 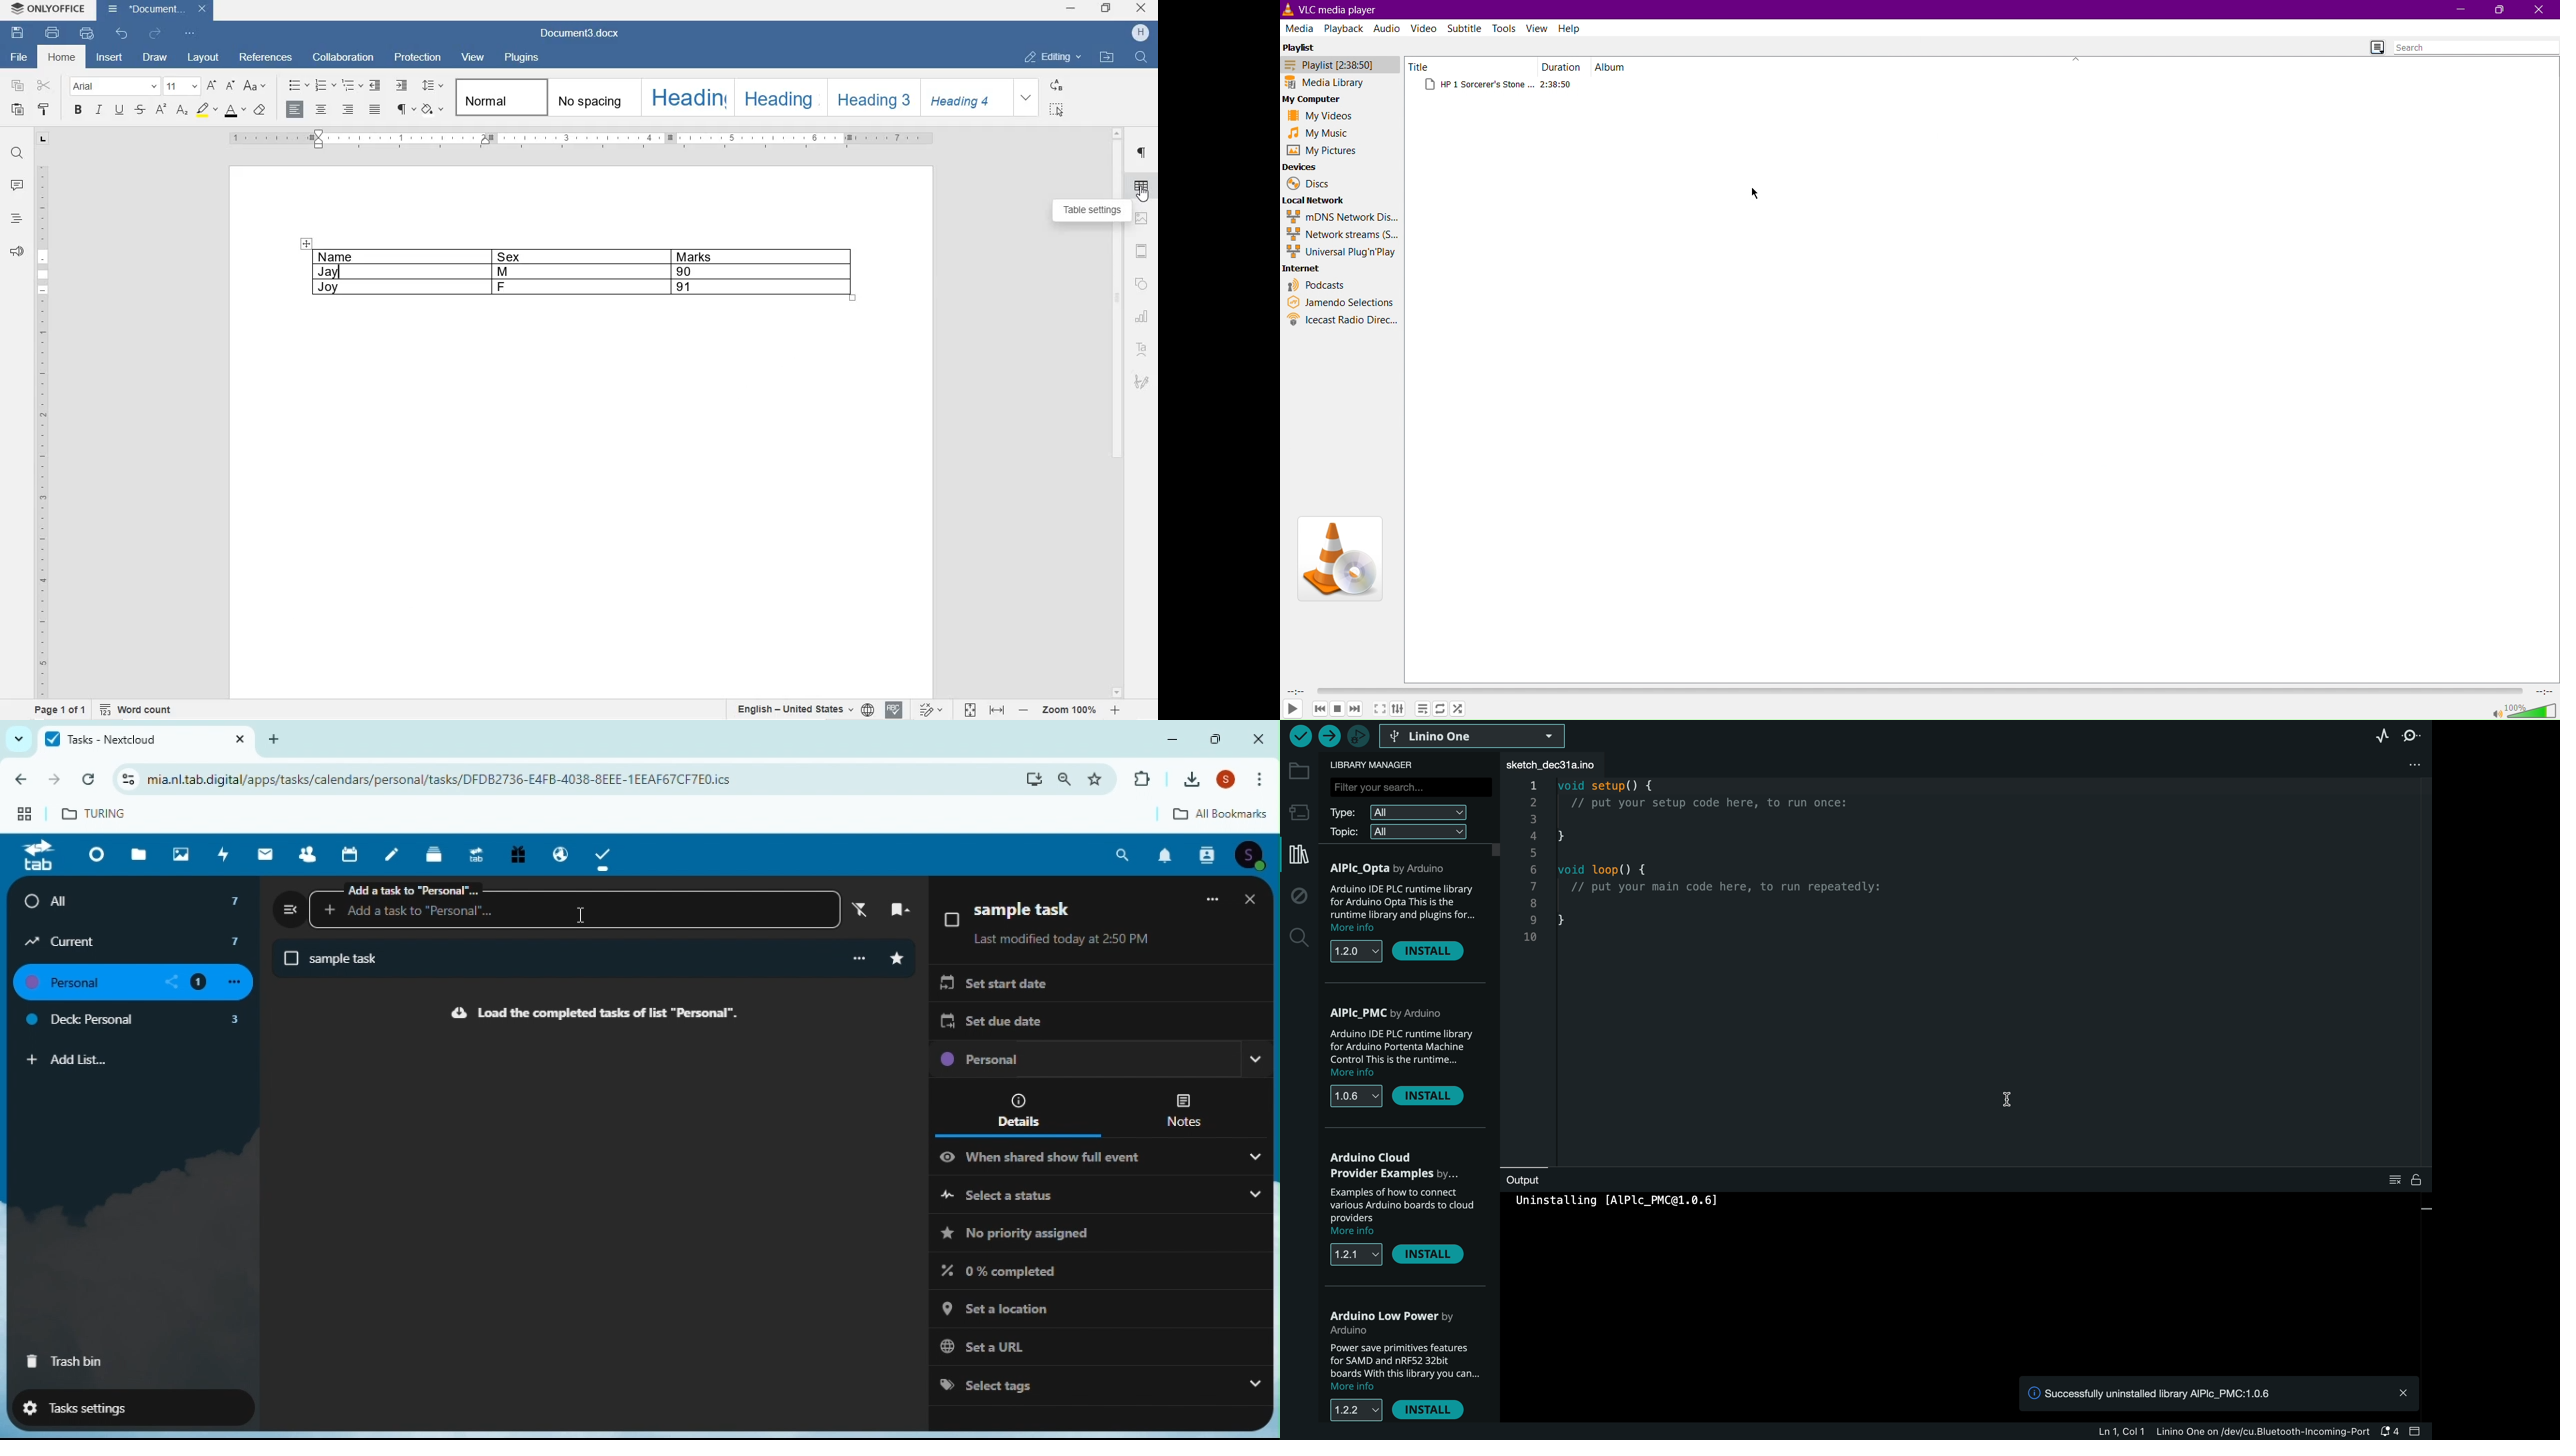 I want to click on description, so click(x=1405, y=1054).